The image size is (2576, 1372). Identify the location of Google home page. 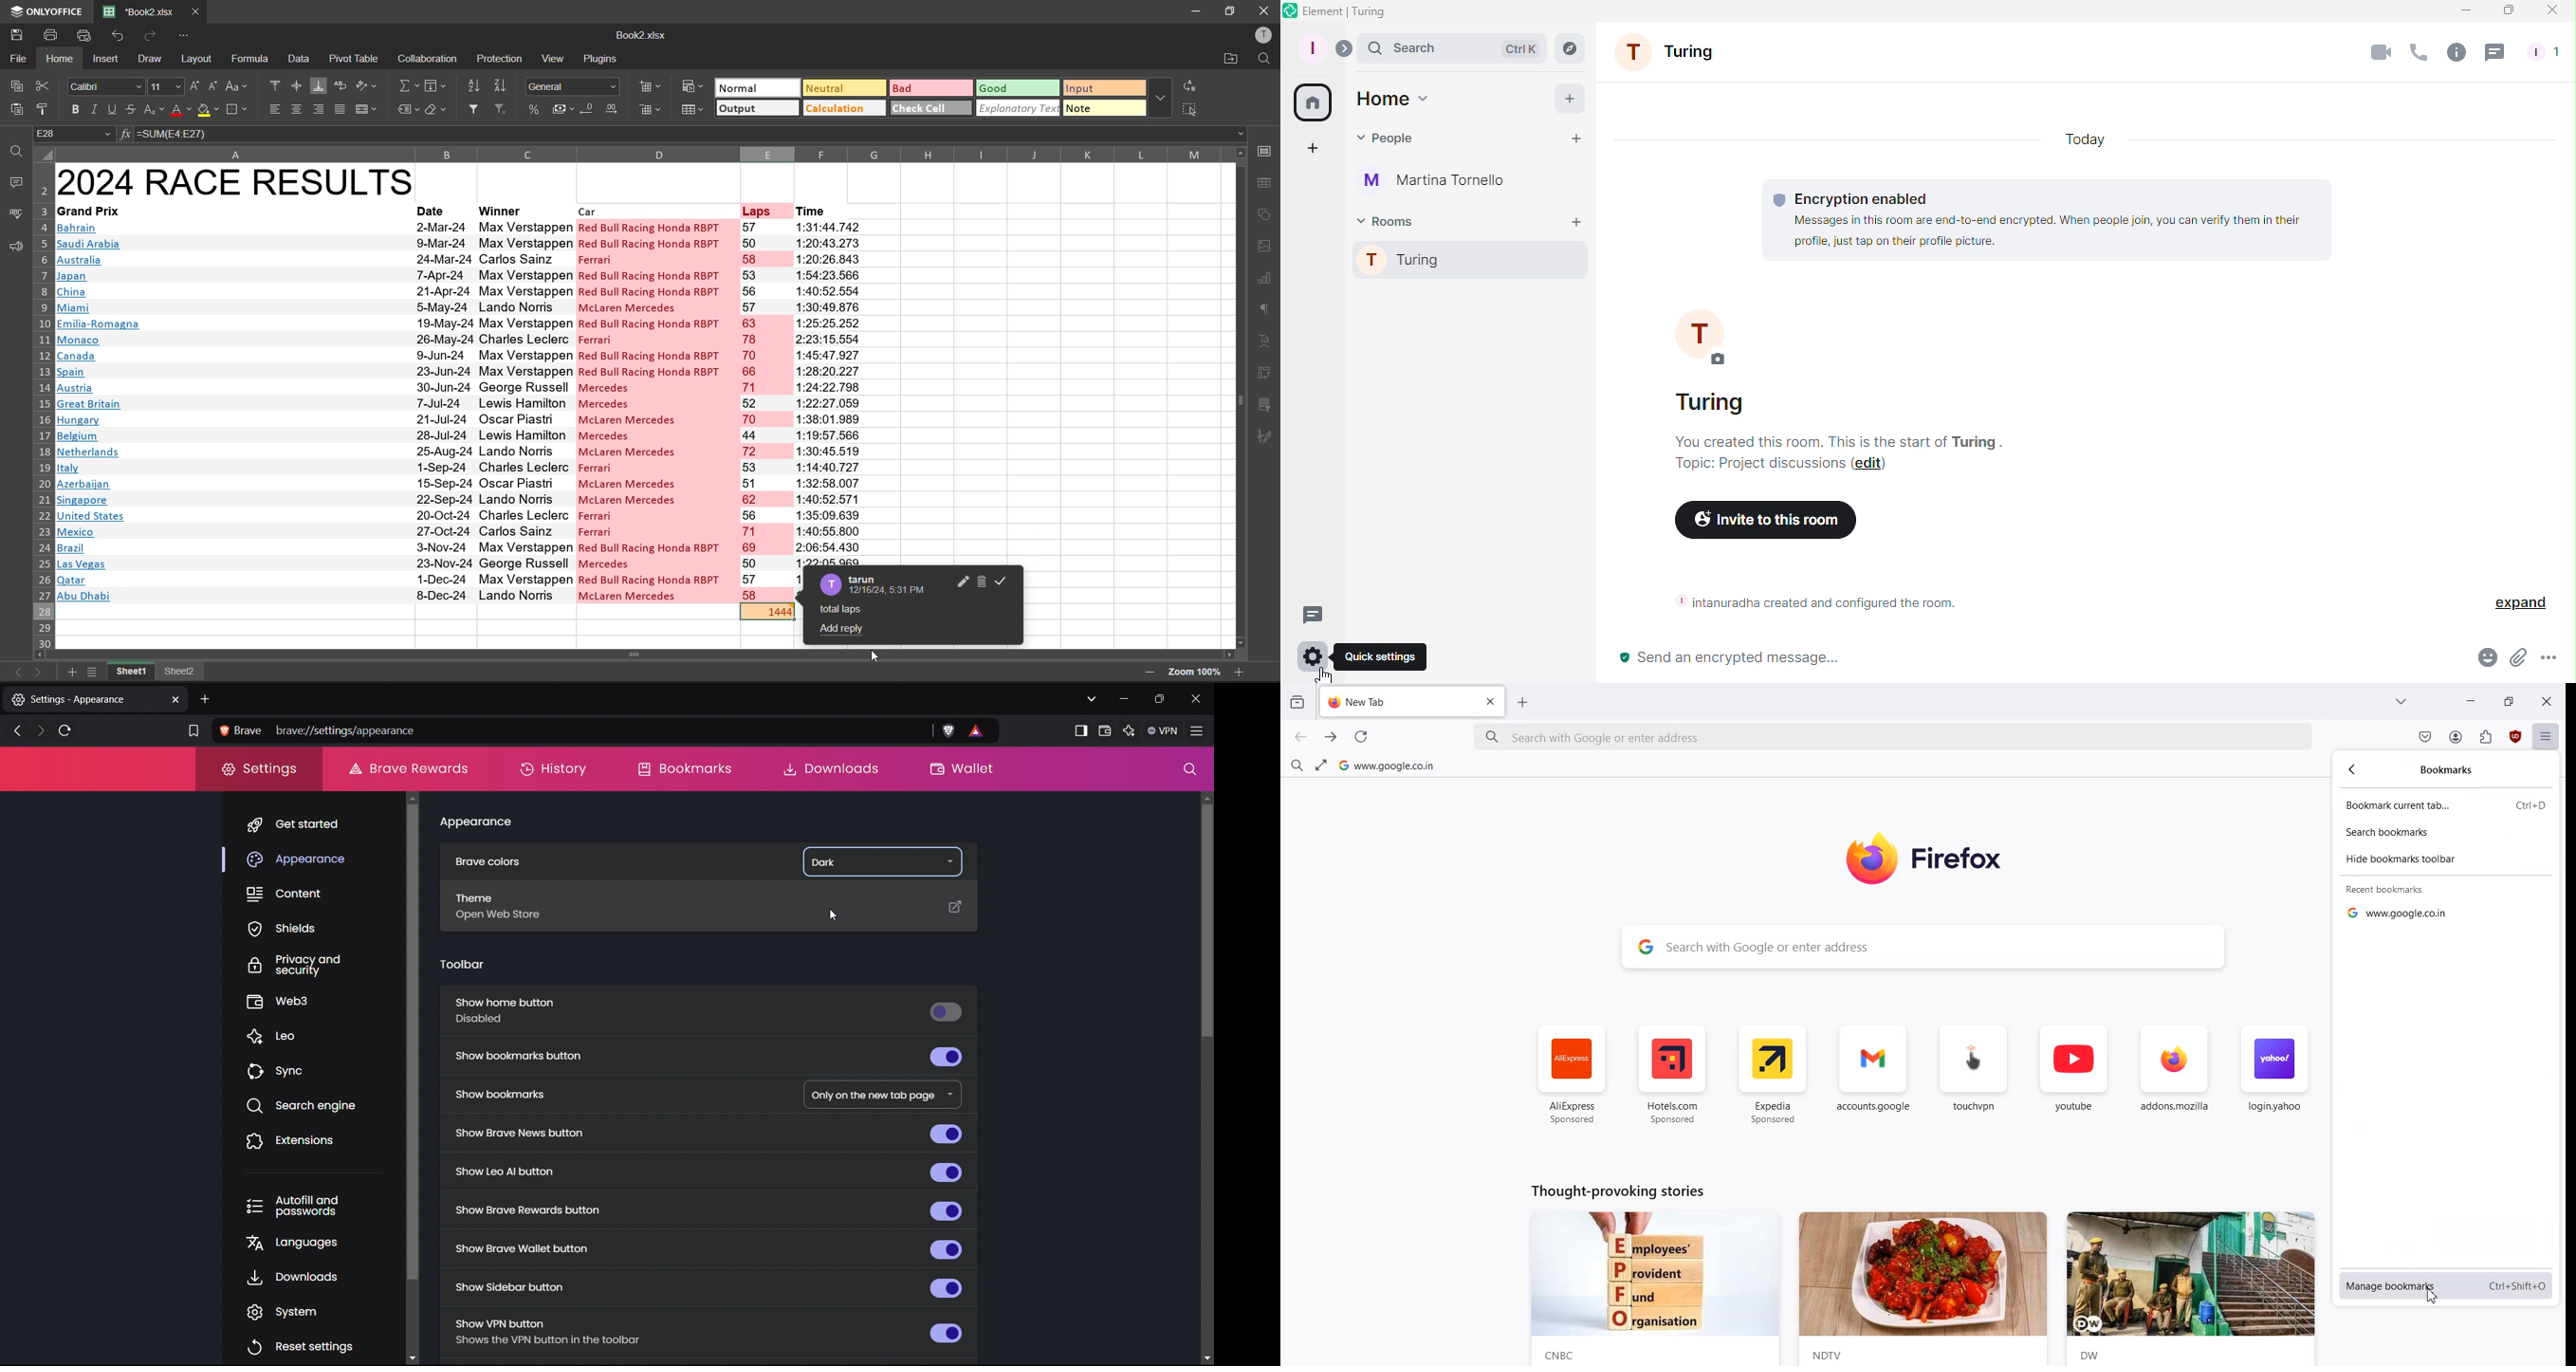
(1387, 765).